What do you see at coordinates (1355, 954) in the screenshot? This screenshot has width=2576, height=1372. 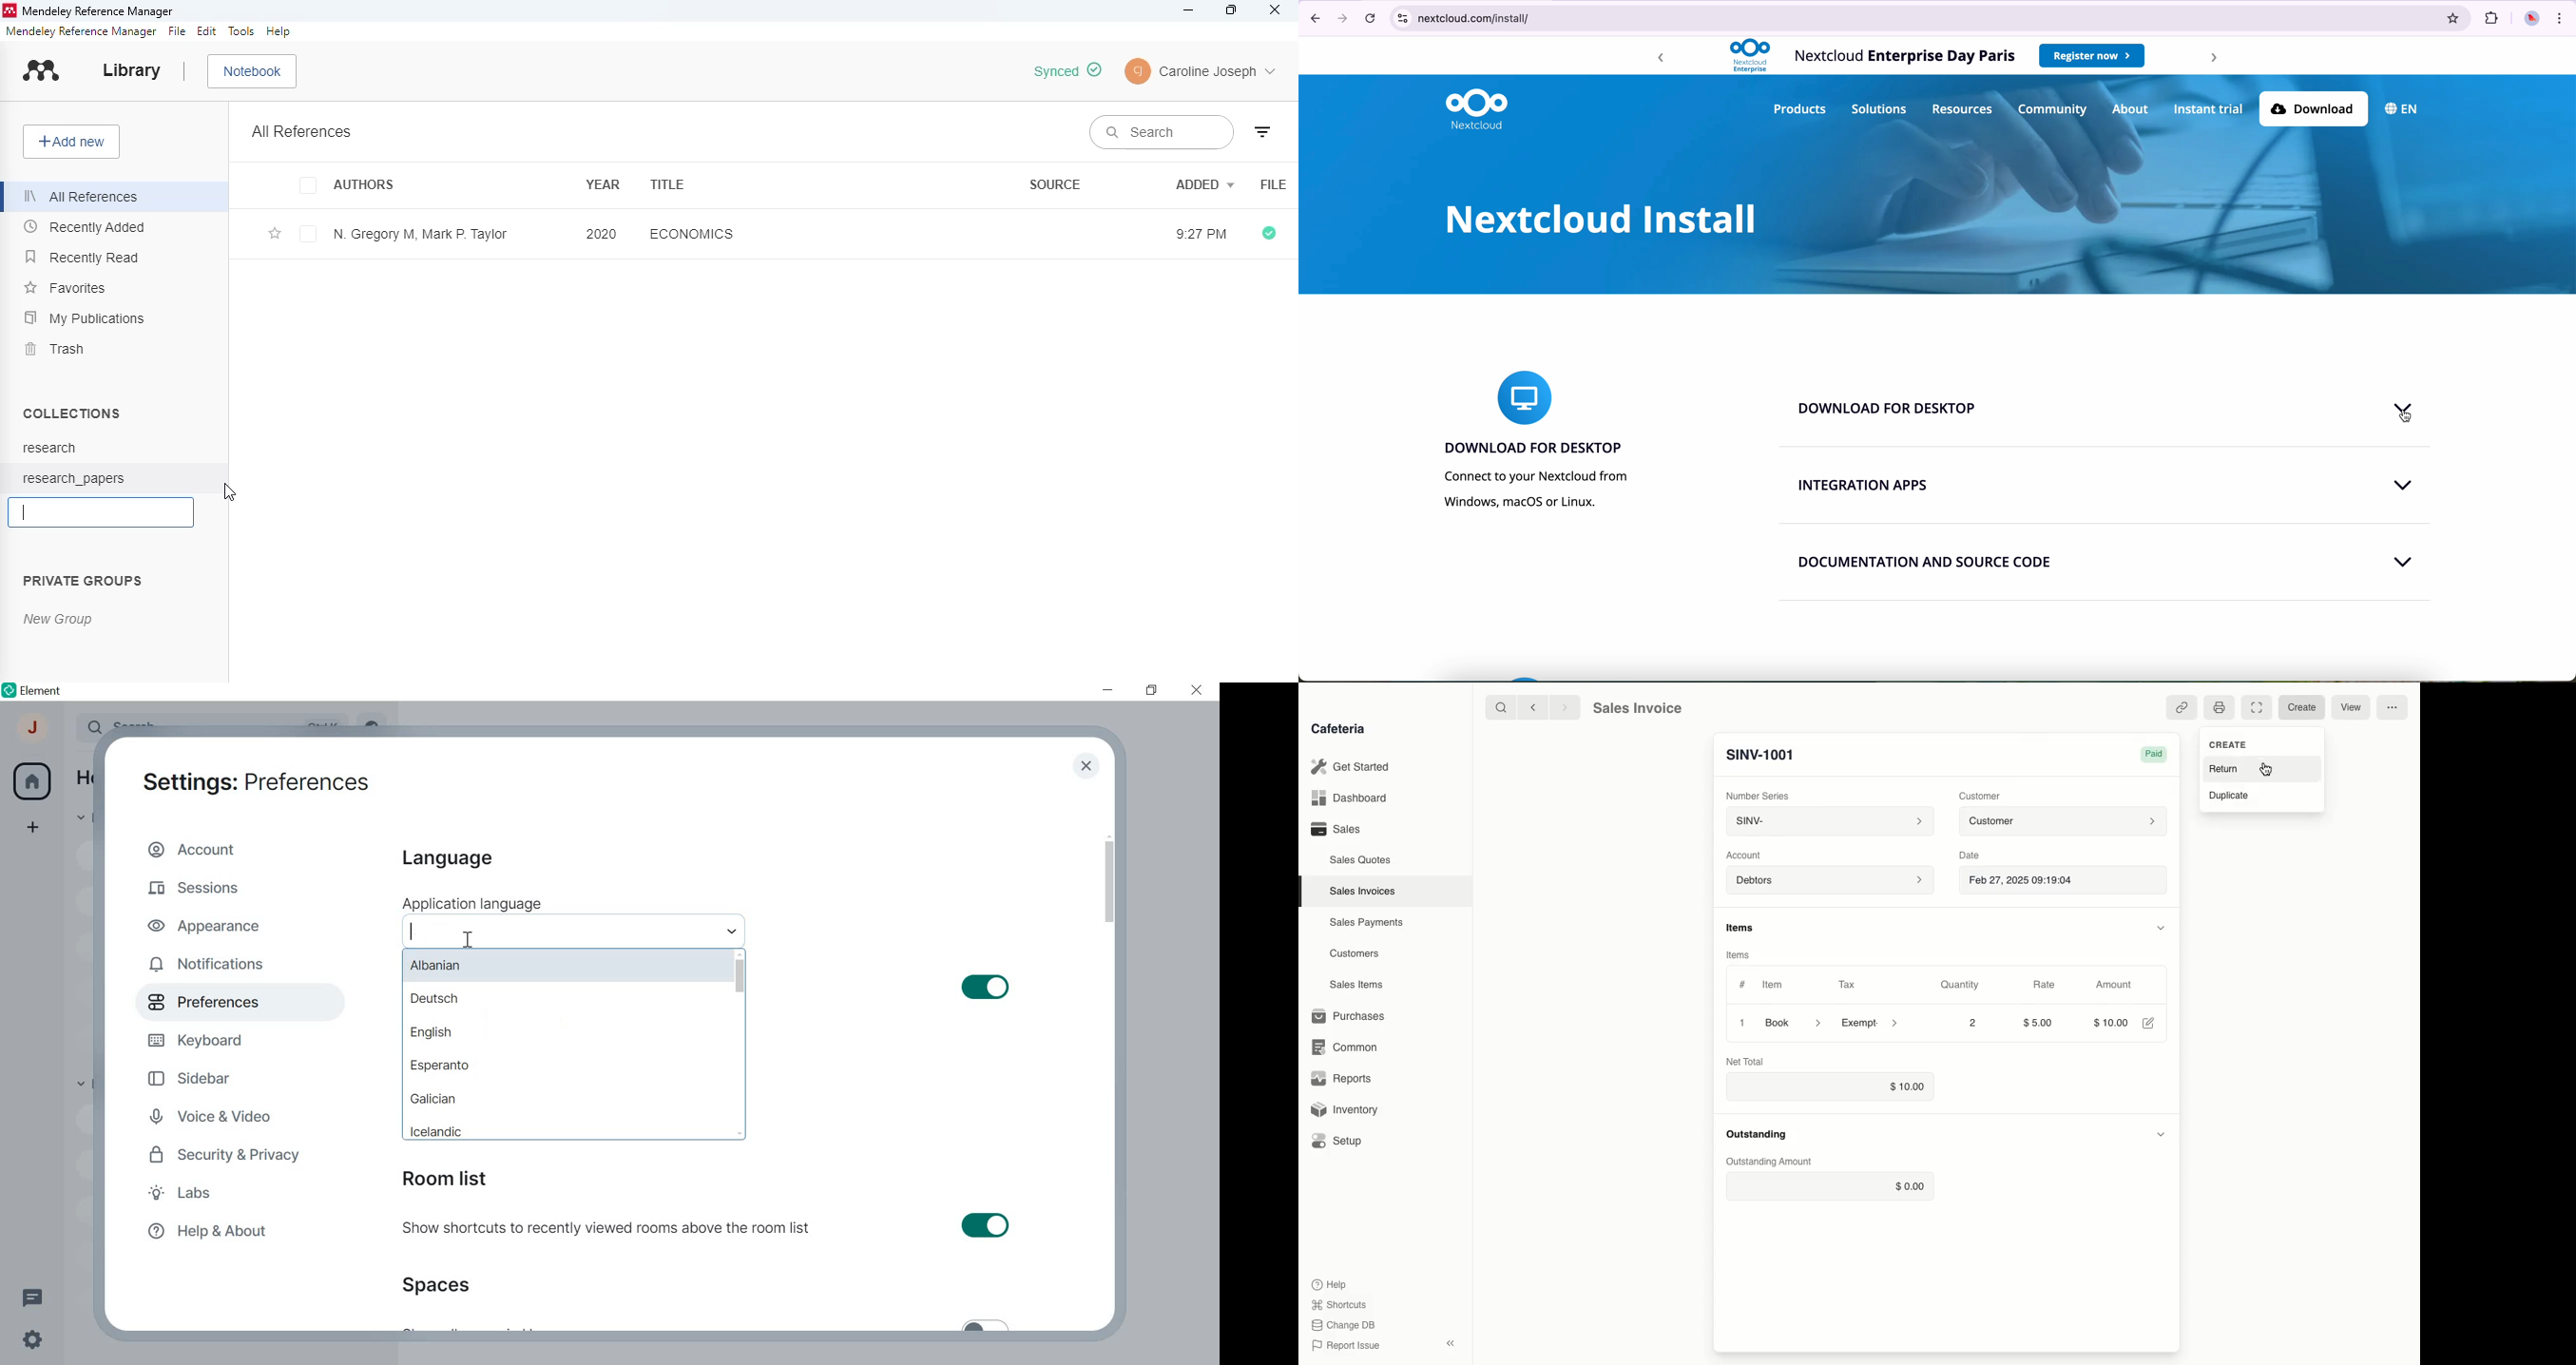 I see `Customers` at bounding box center [1355, 954].